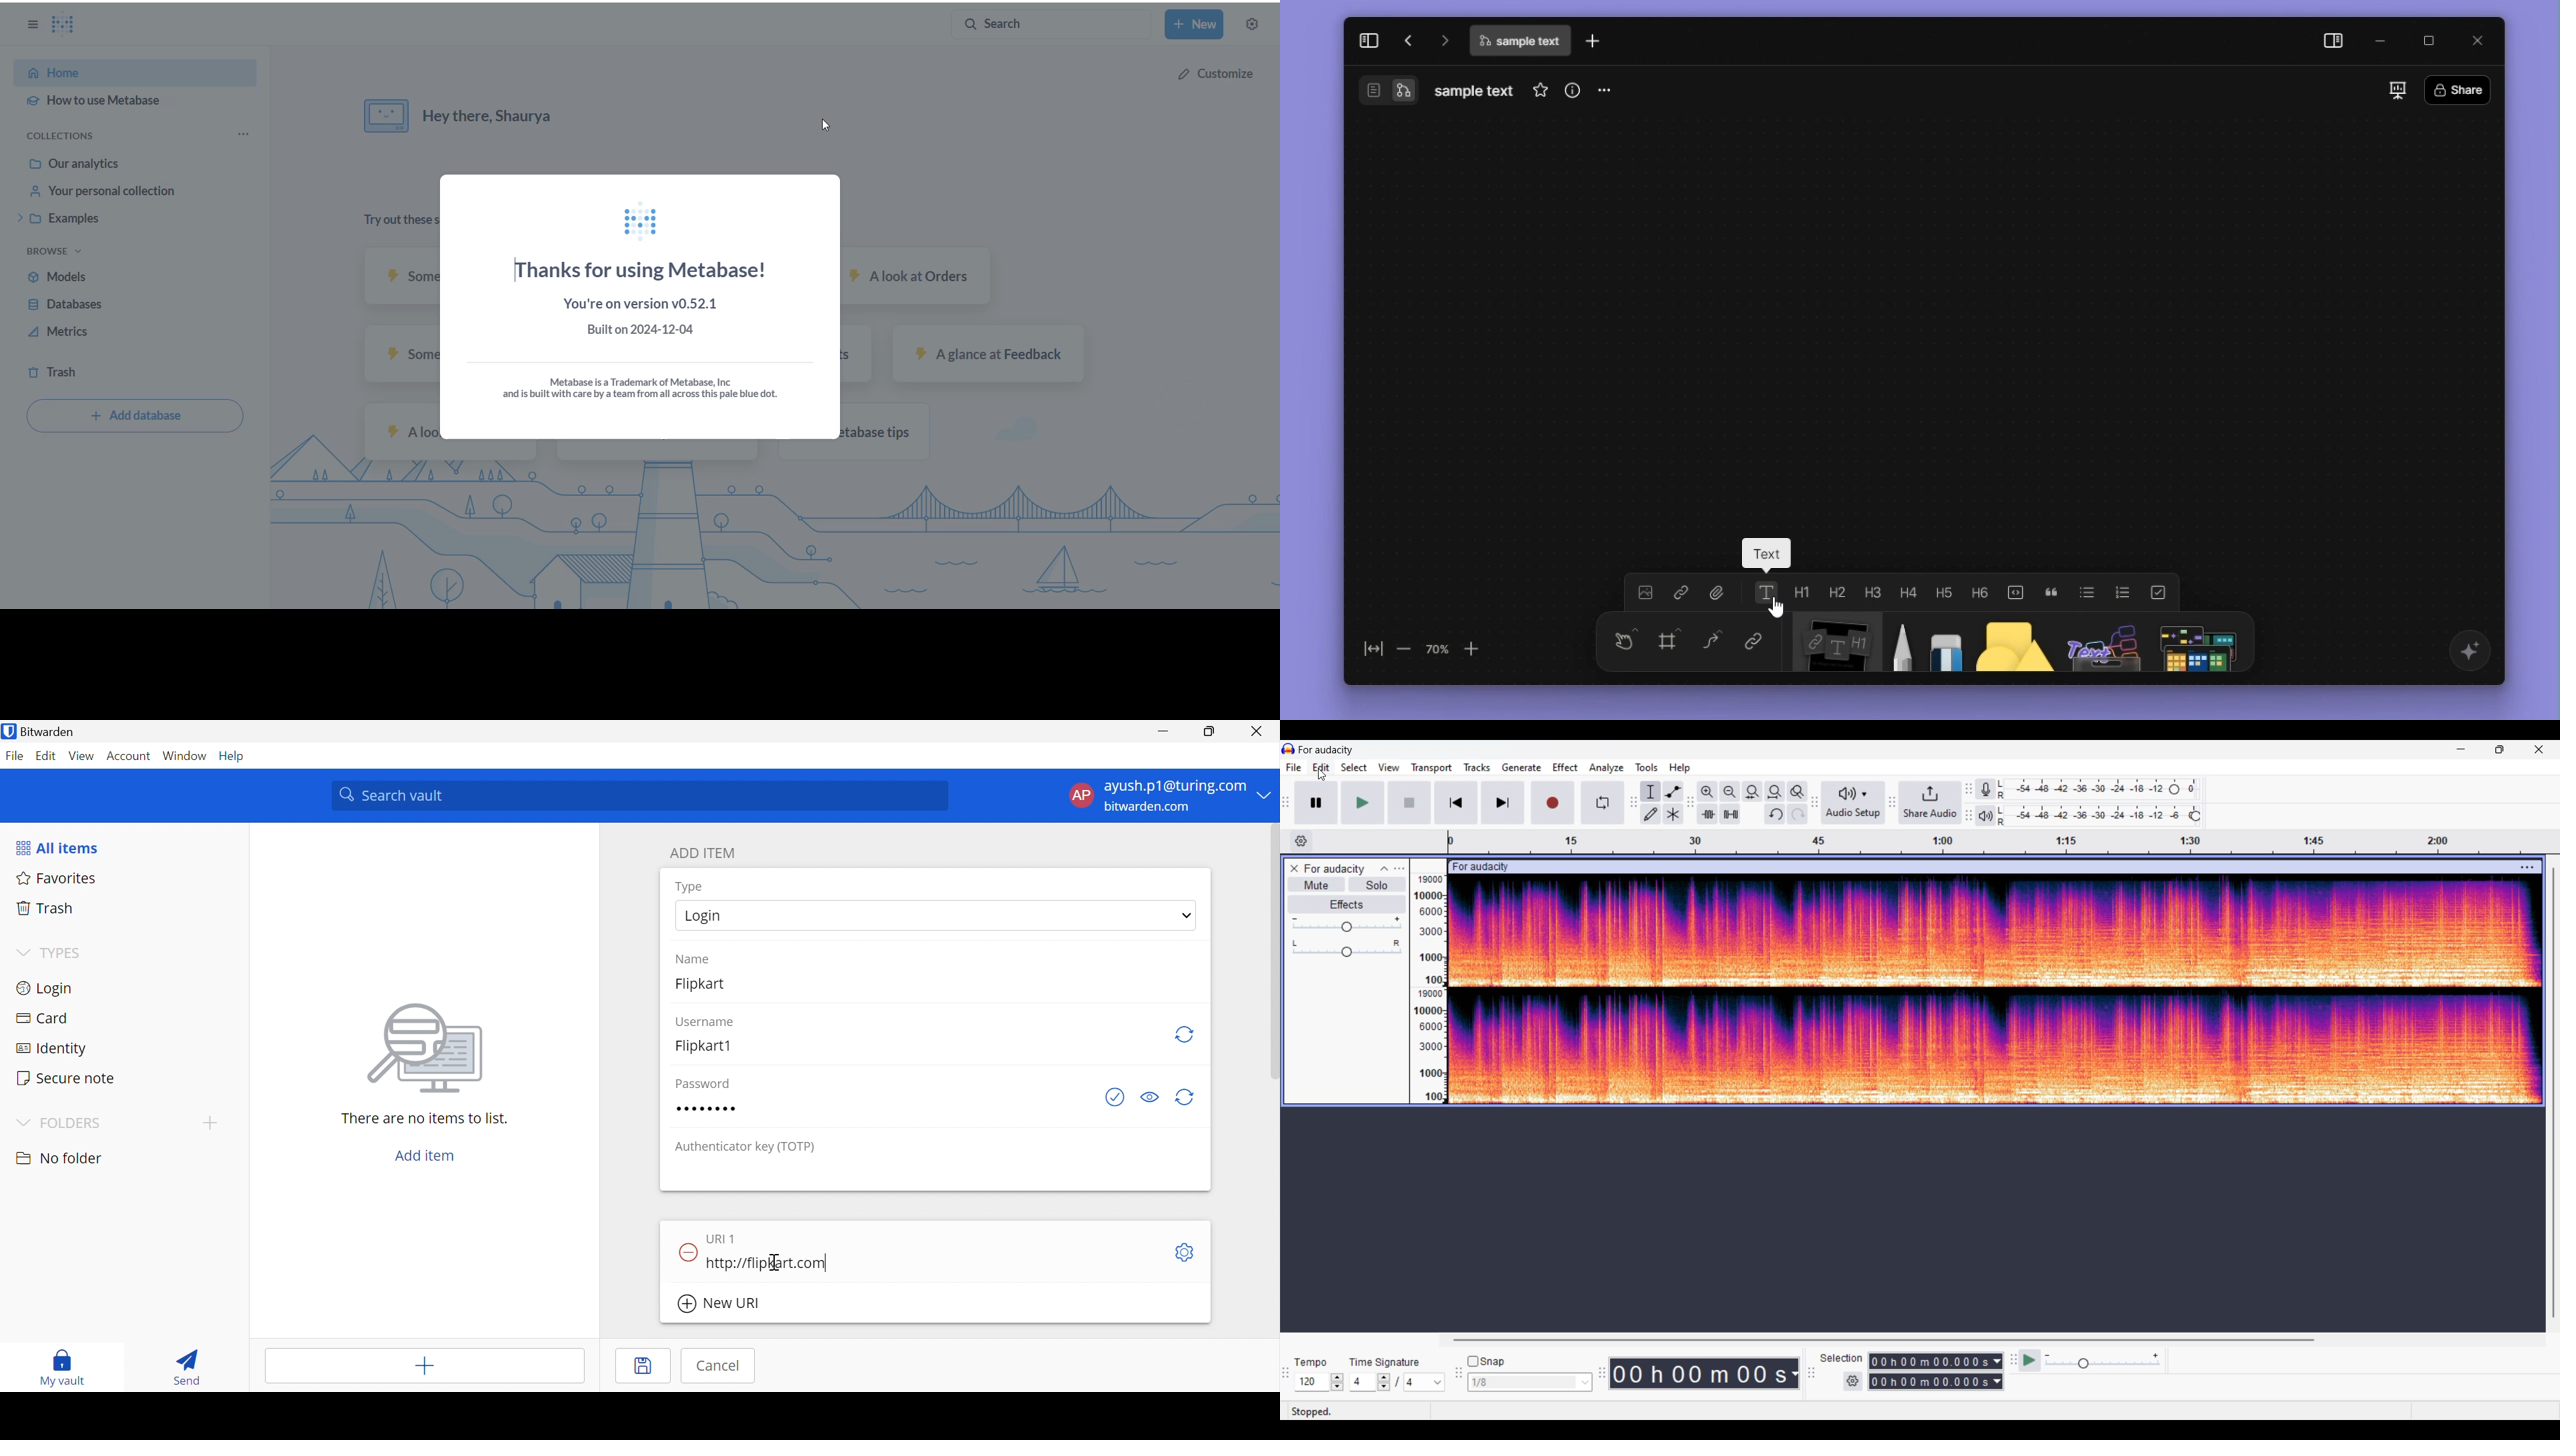 The image size is (2576, 1456). Describe the element at coordinates (1651, 814) in the screenshot. I see `Draw tool` at that location.